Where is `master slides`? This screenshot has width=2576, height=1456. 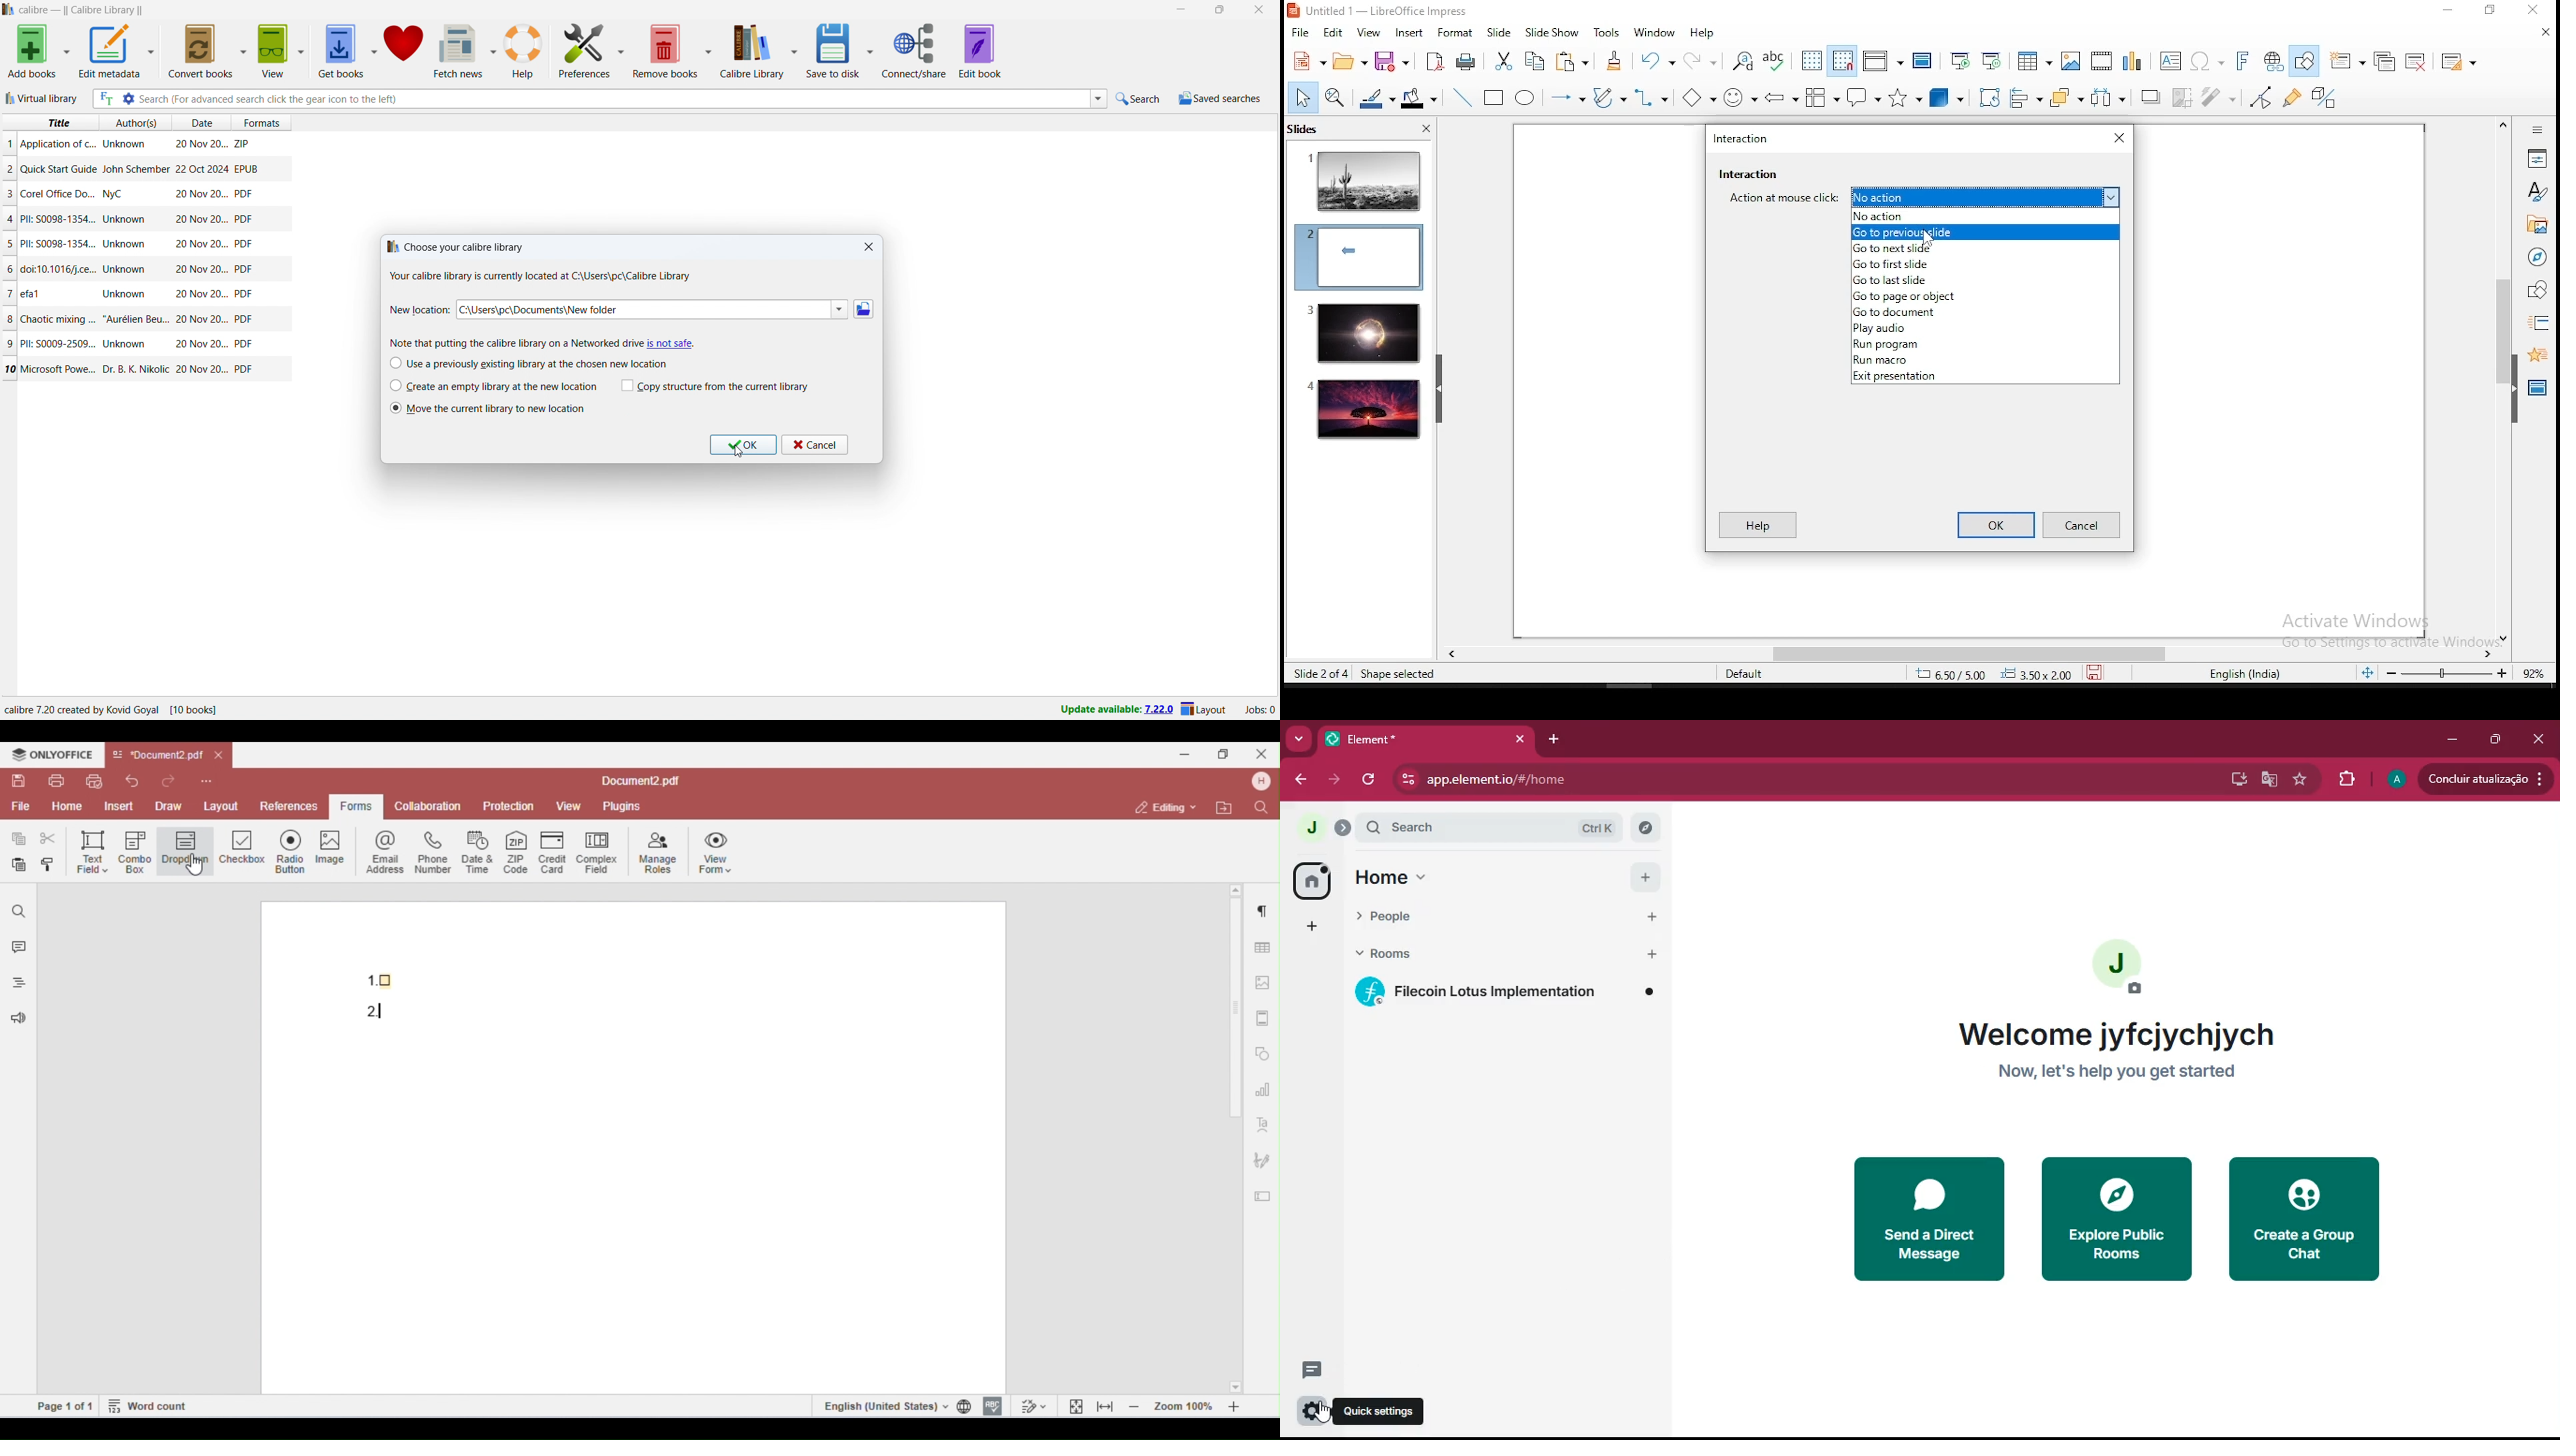 master slides is located at coordinates (2539, 386).